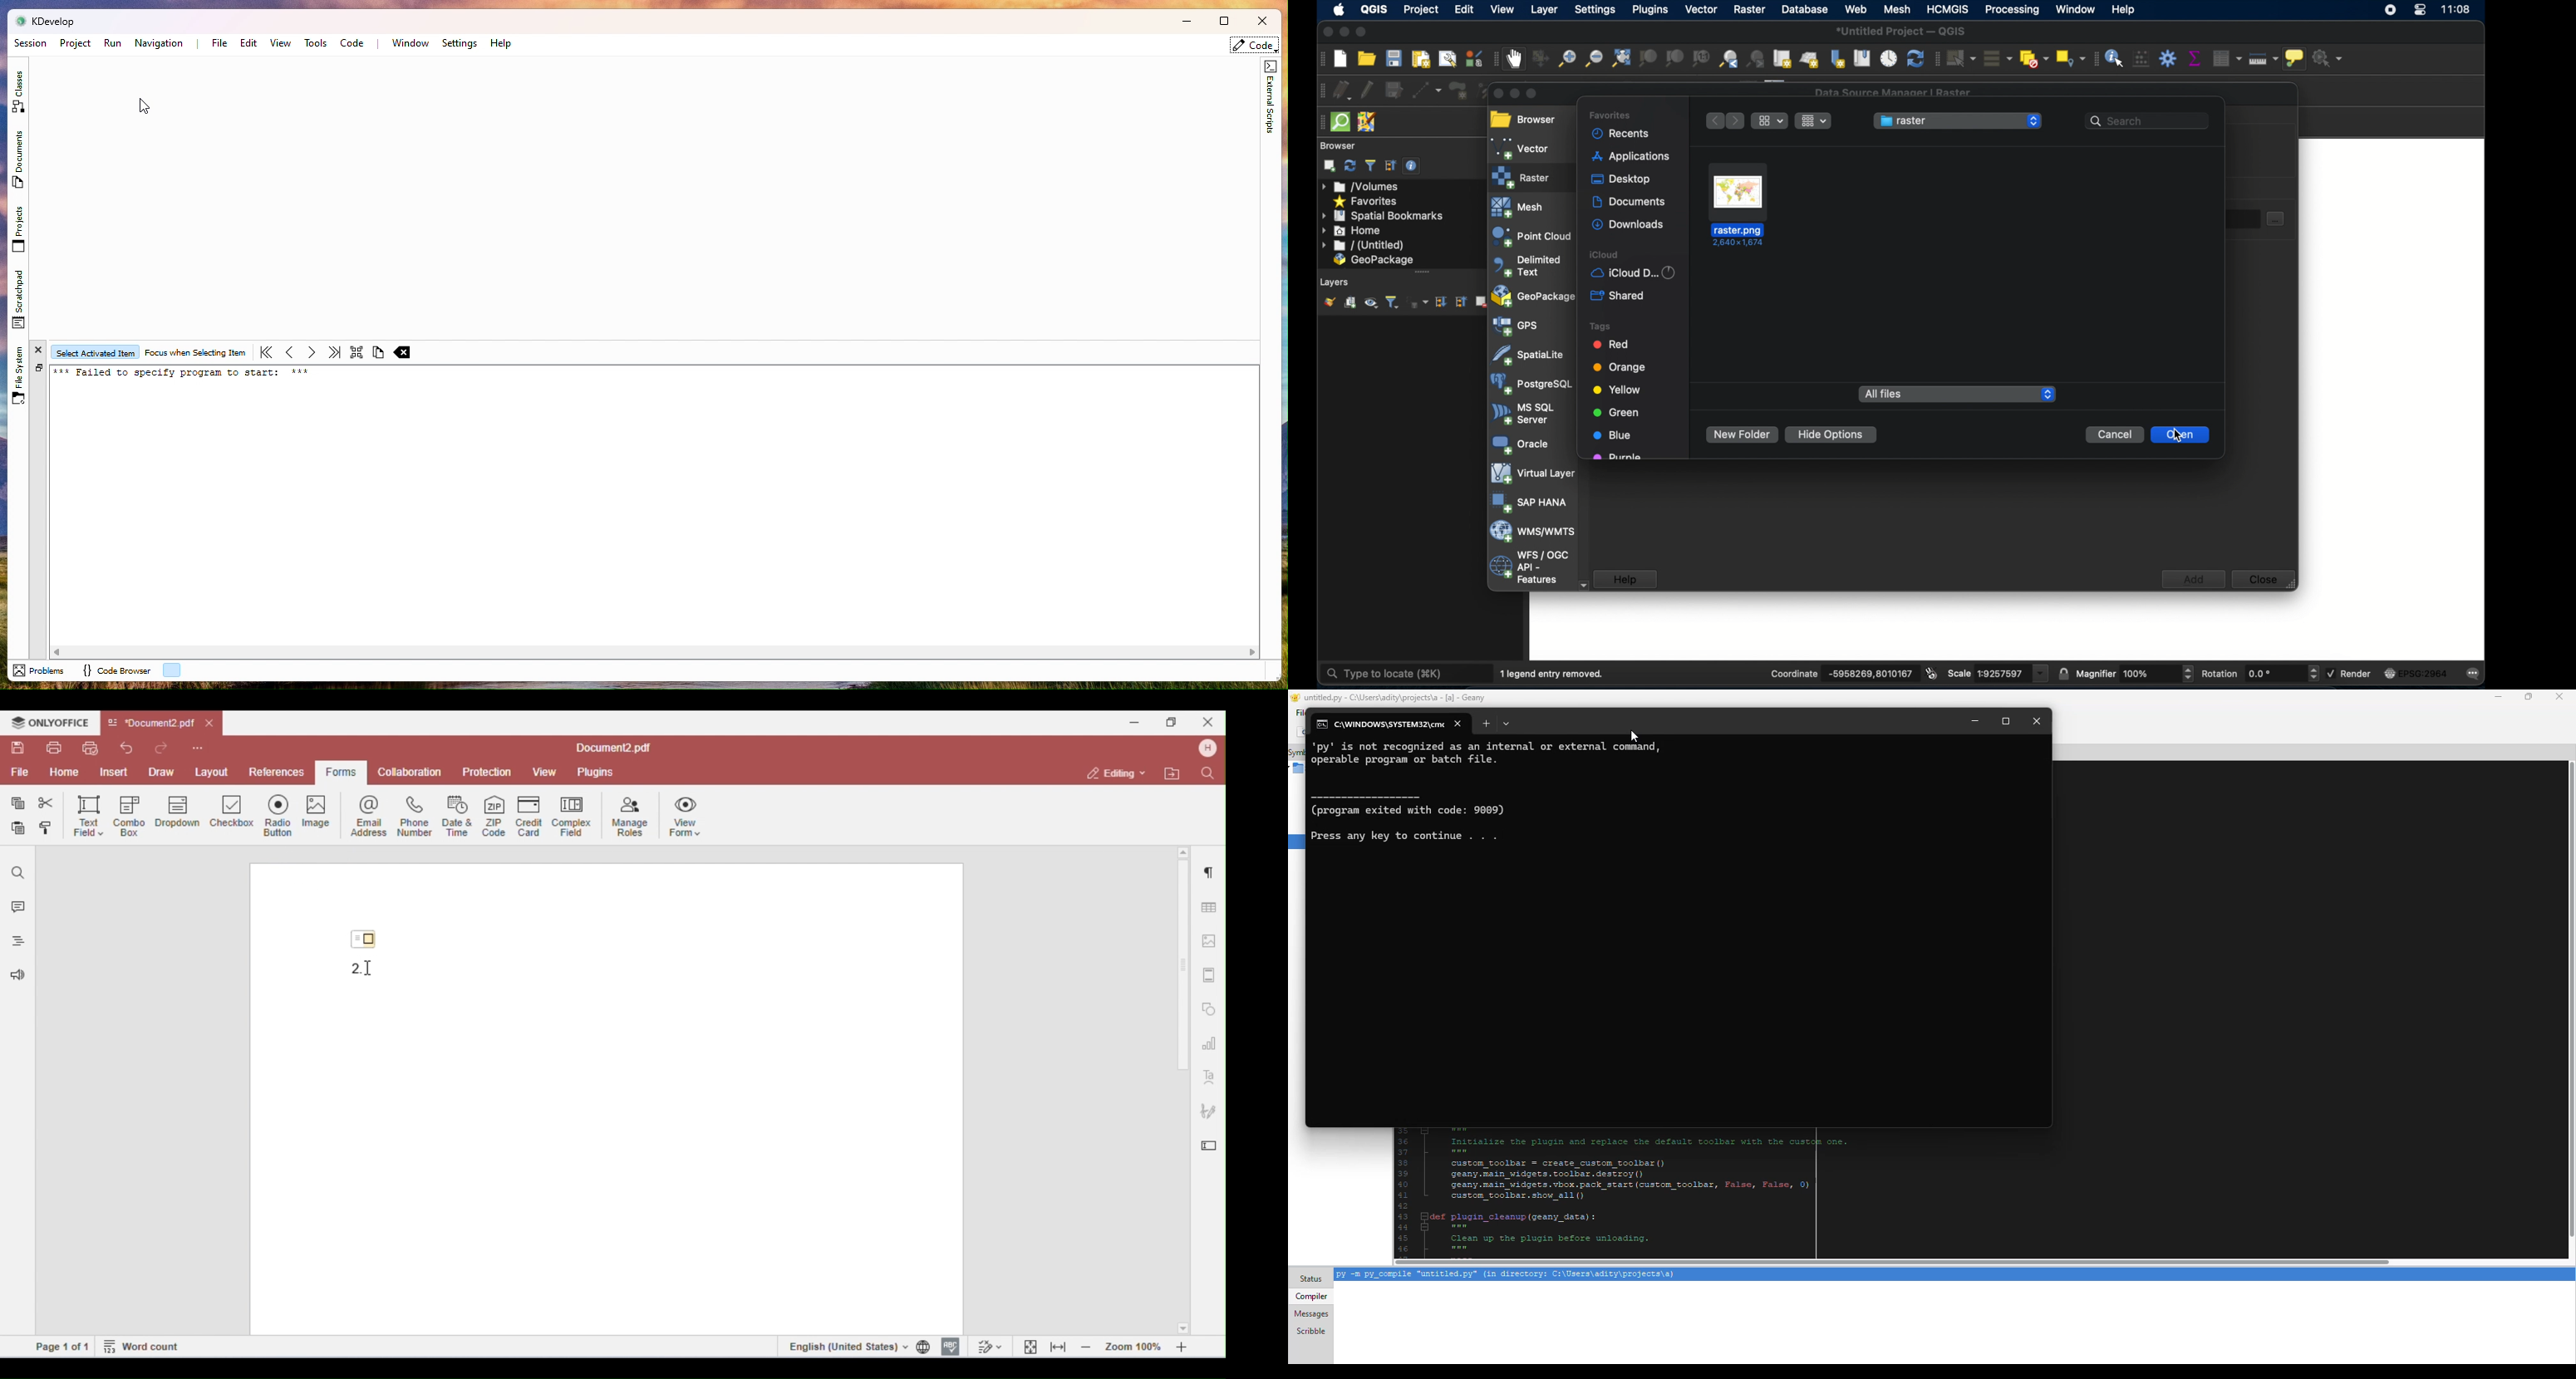 This screenshot has height=1400, width=2576. I want to click on close, so click(2560, 696).